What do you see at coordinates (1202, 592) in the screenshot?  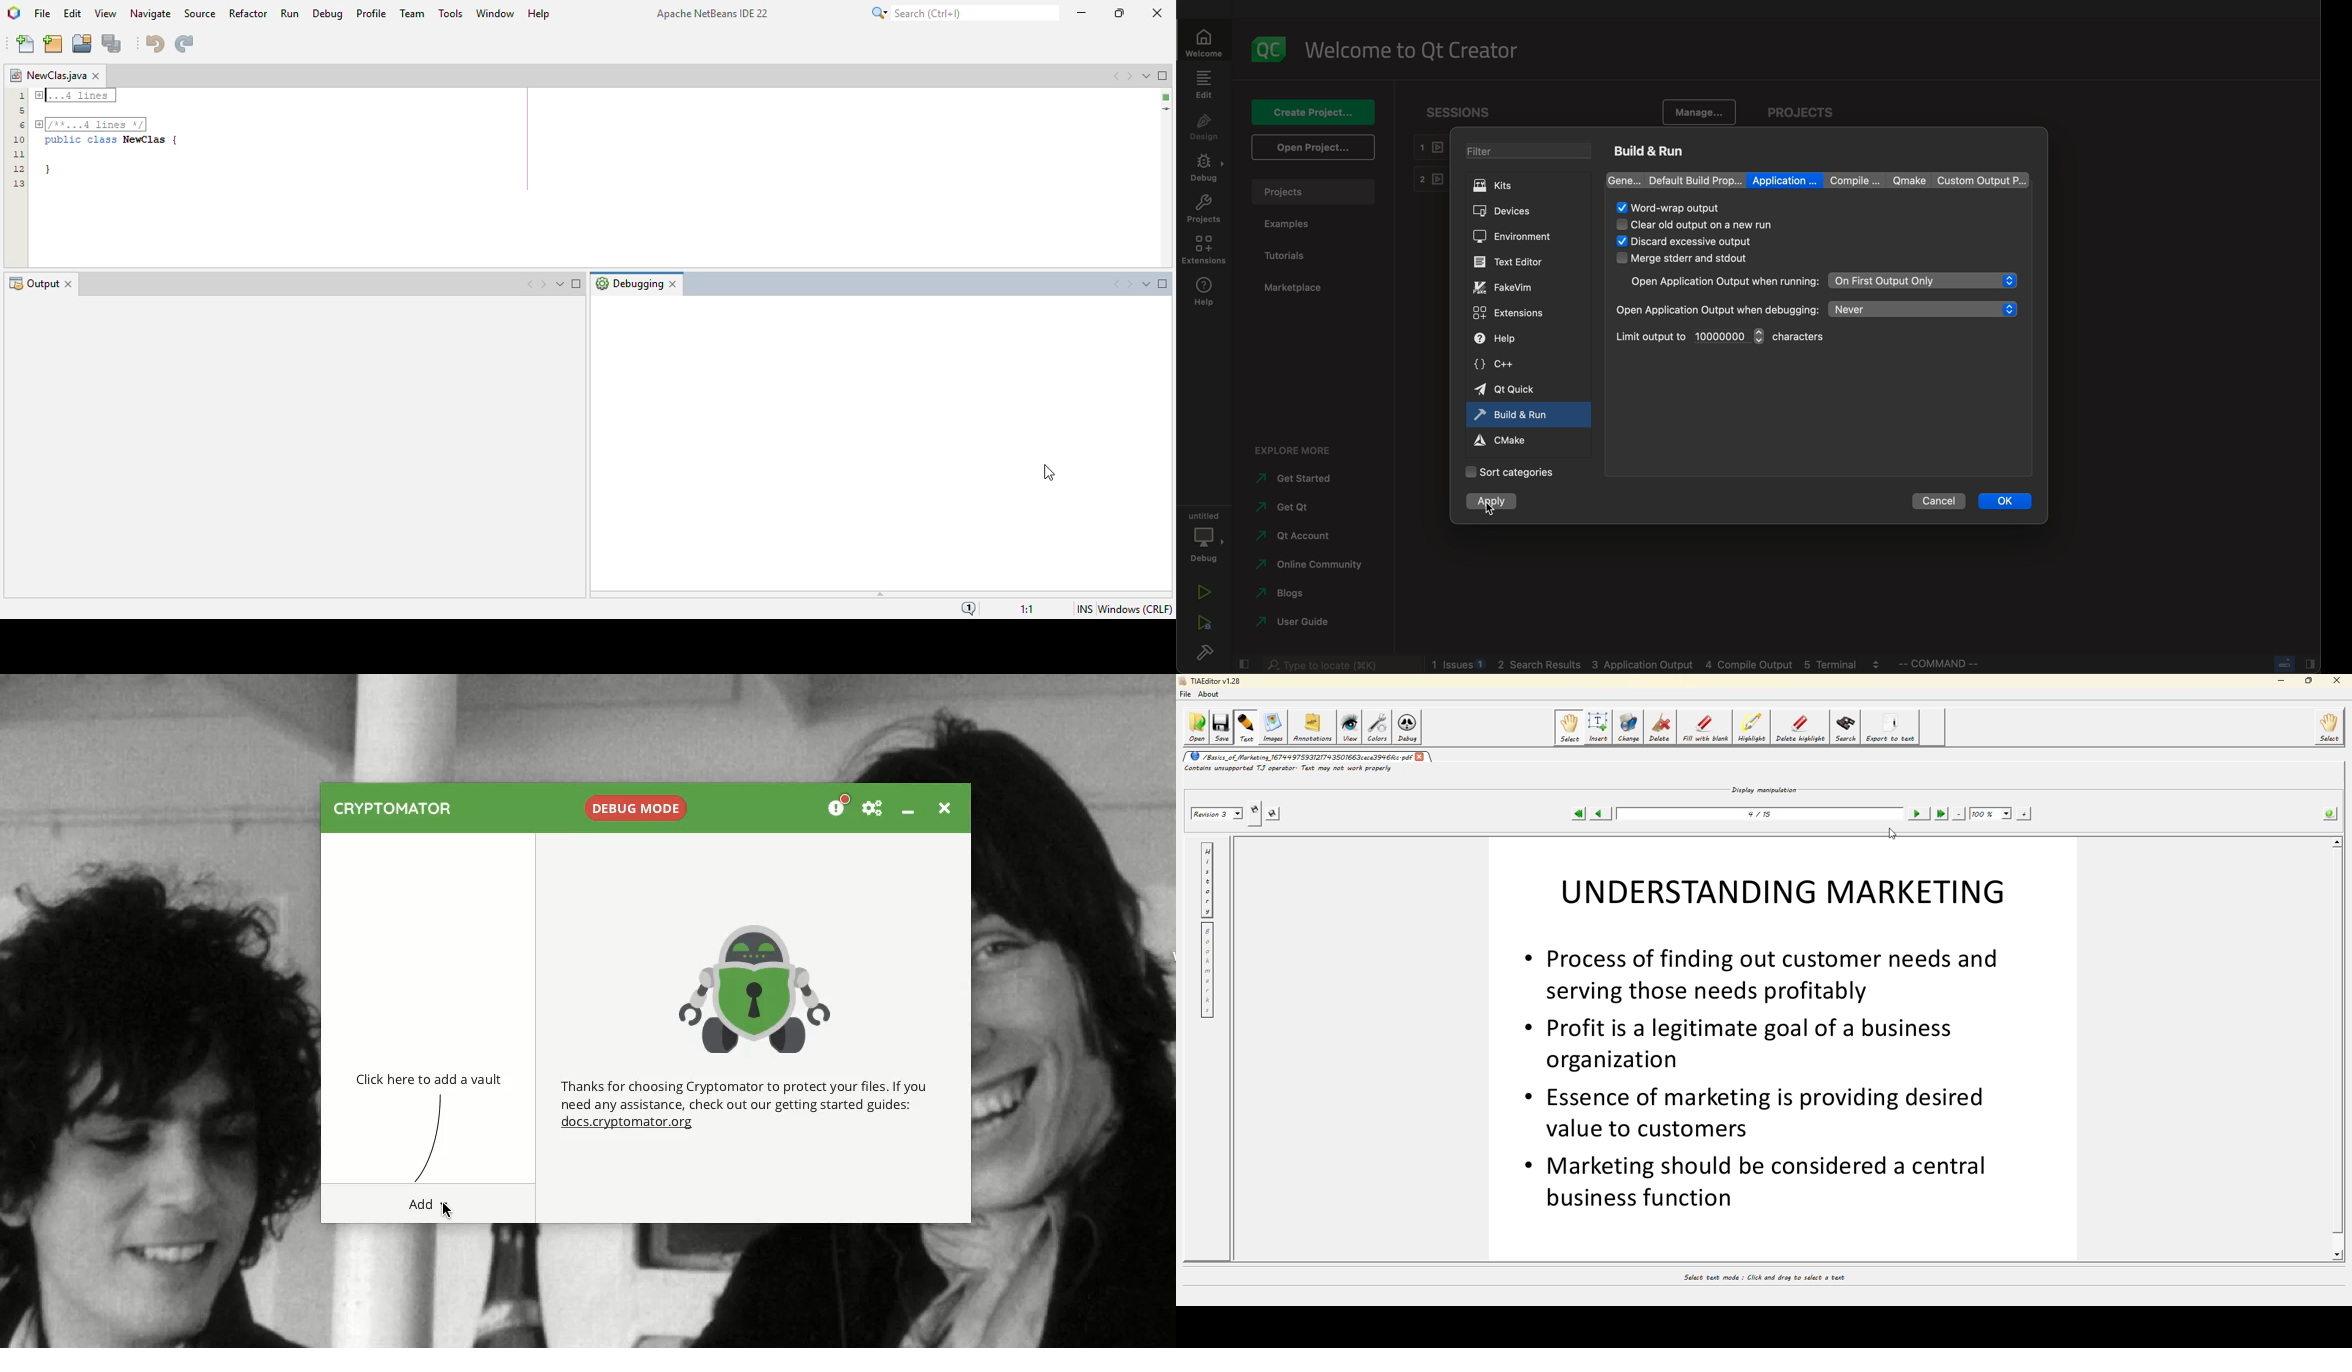 I see `run` at bounding box center [1202, 592].